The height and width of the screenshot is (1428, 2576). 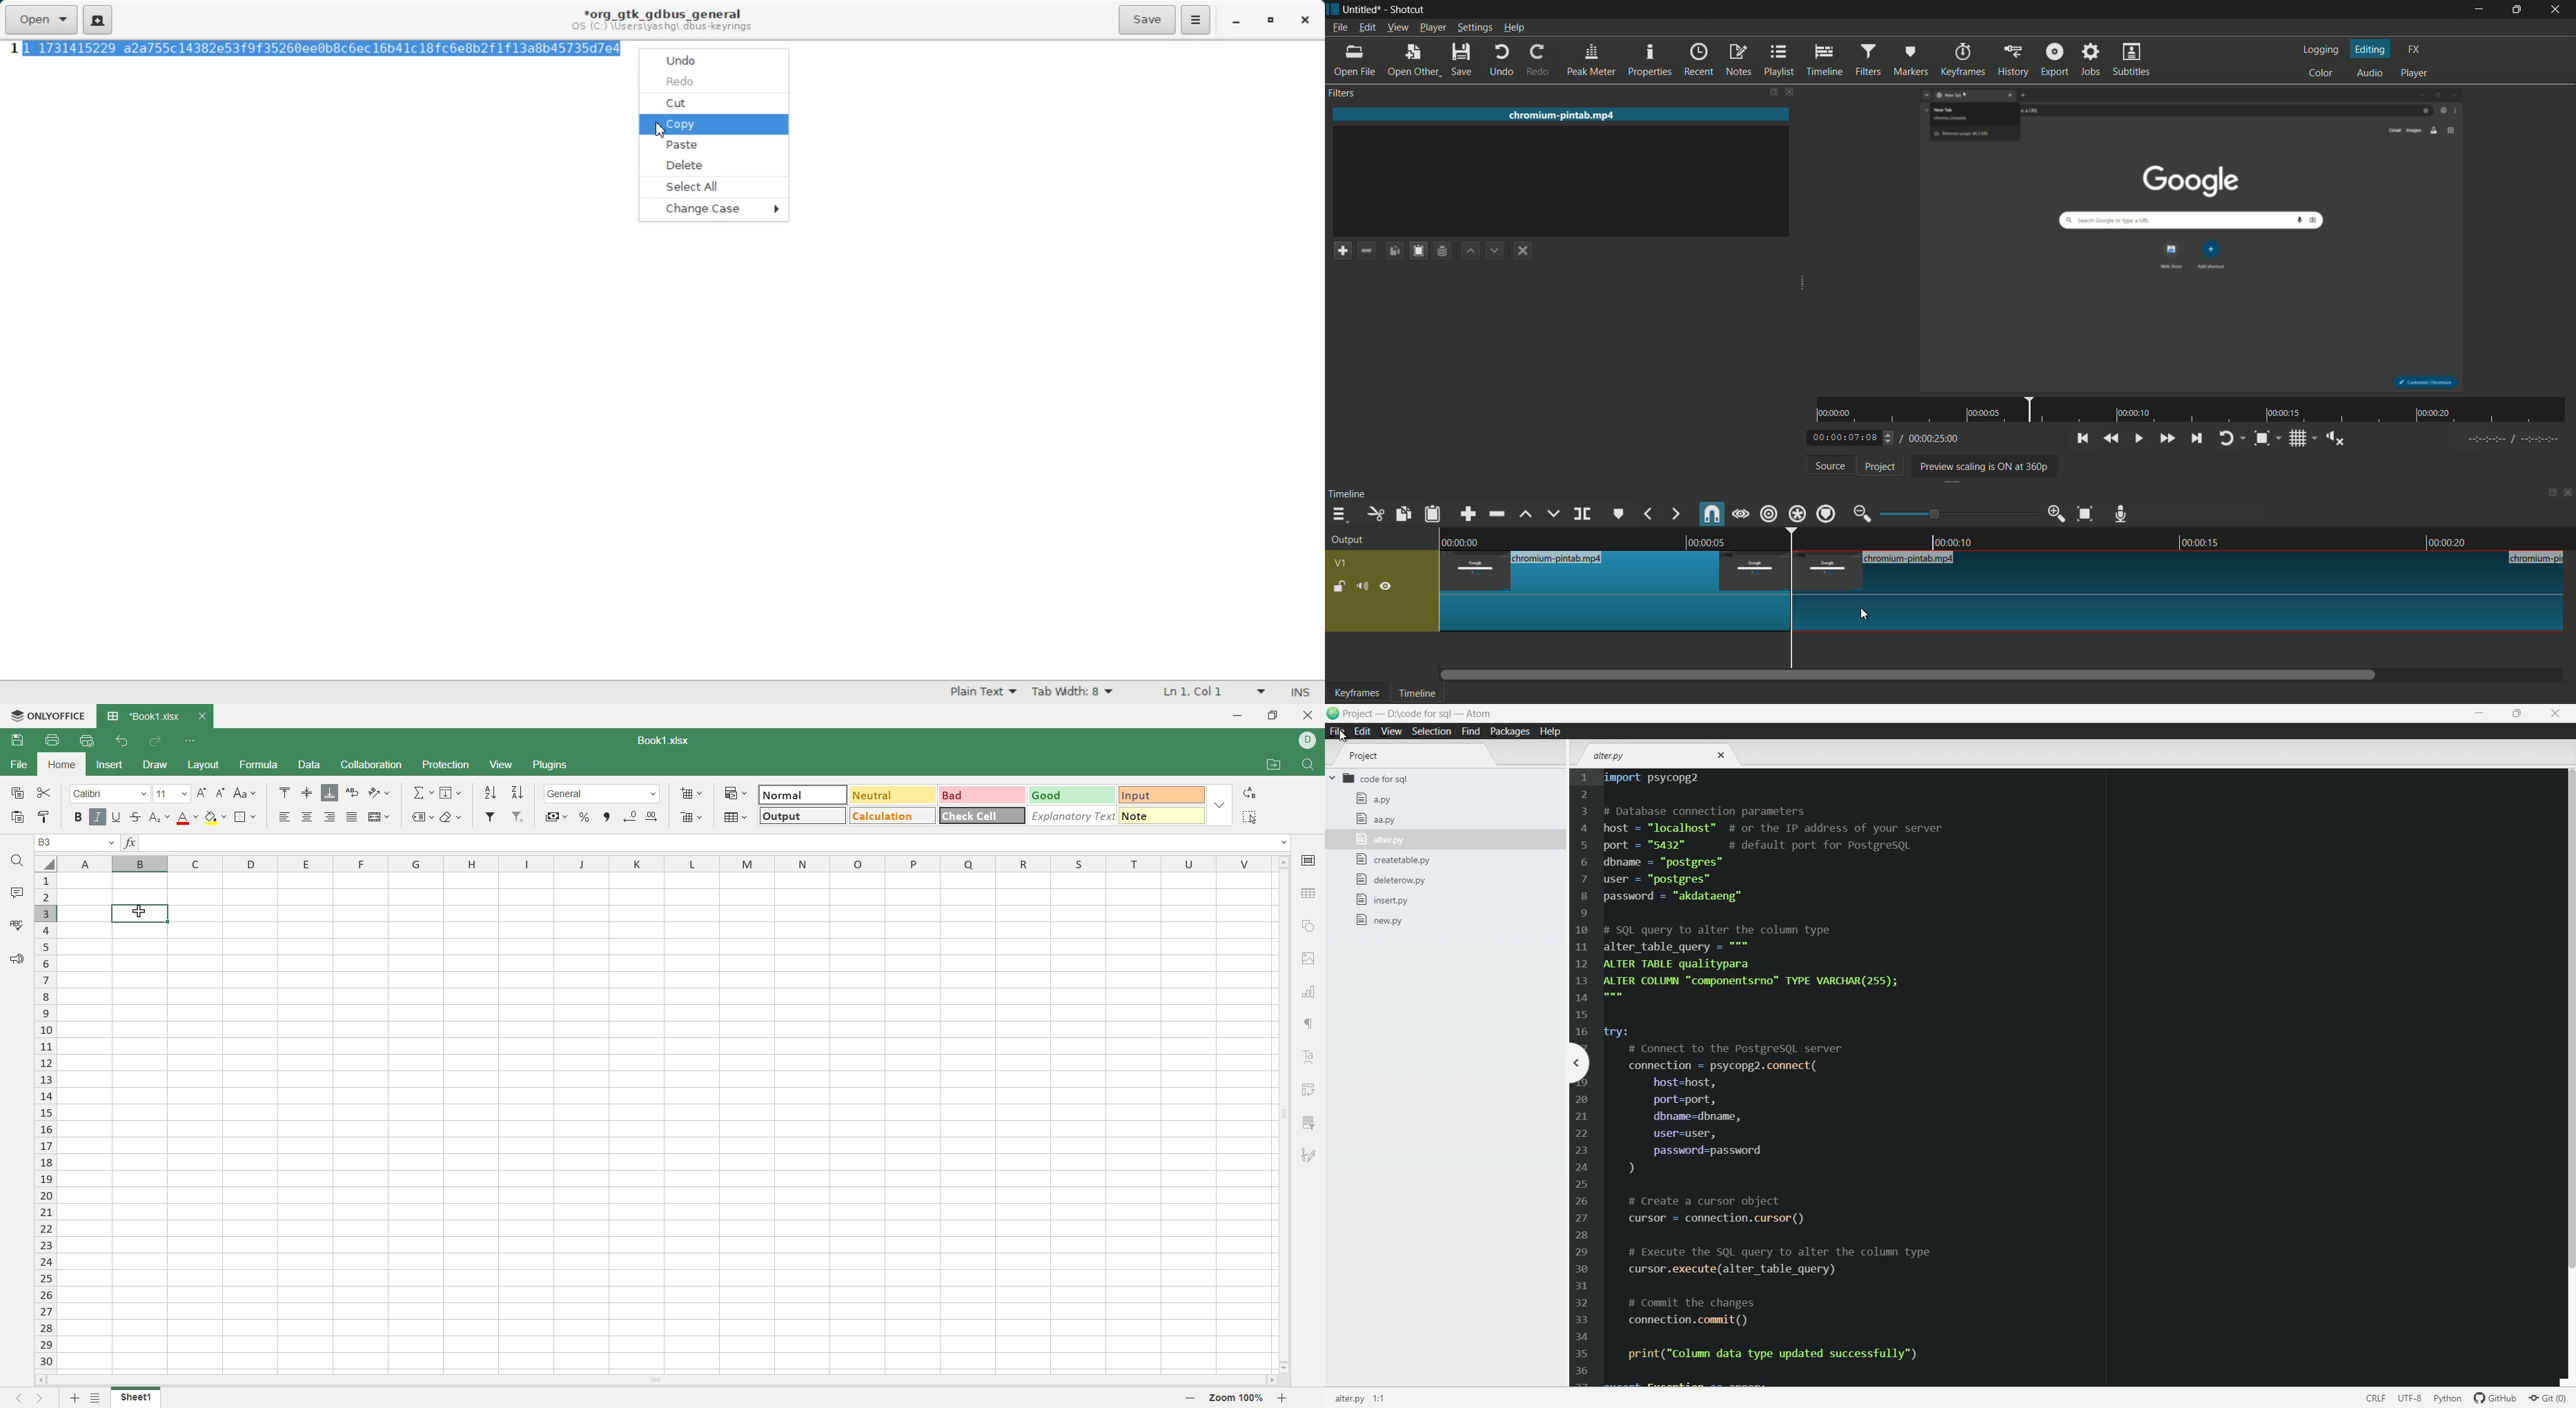 I want to click on change layout, so click(x=2548, y=496).